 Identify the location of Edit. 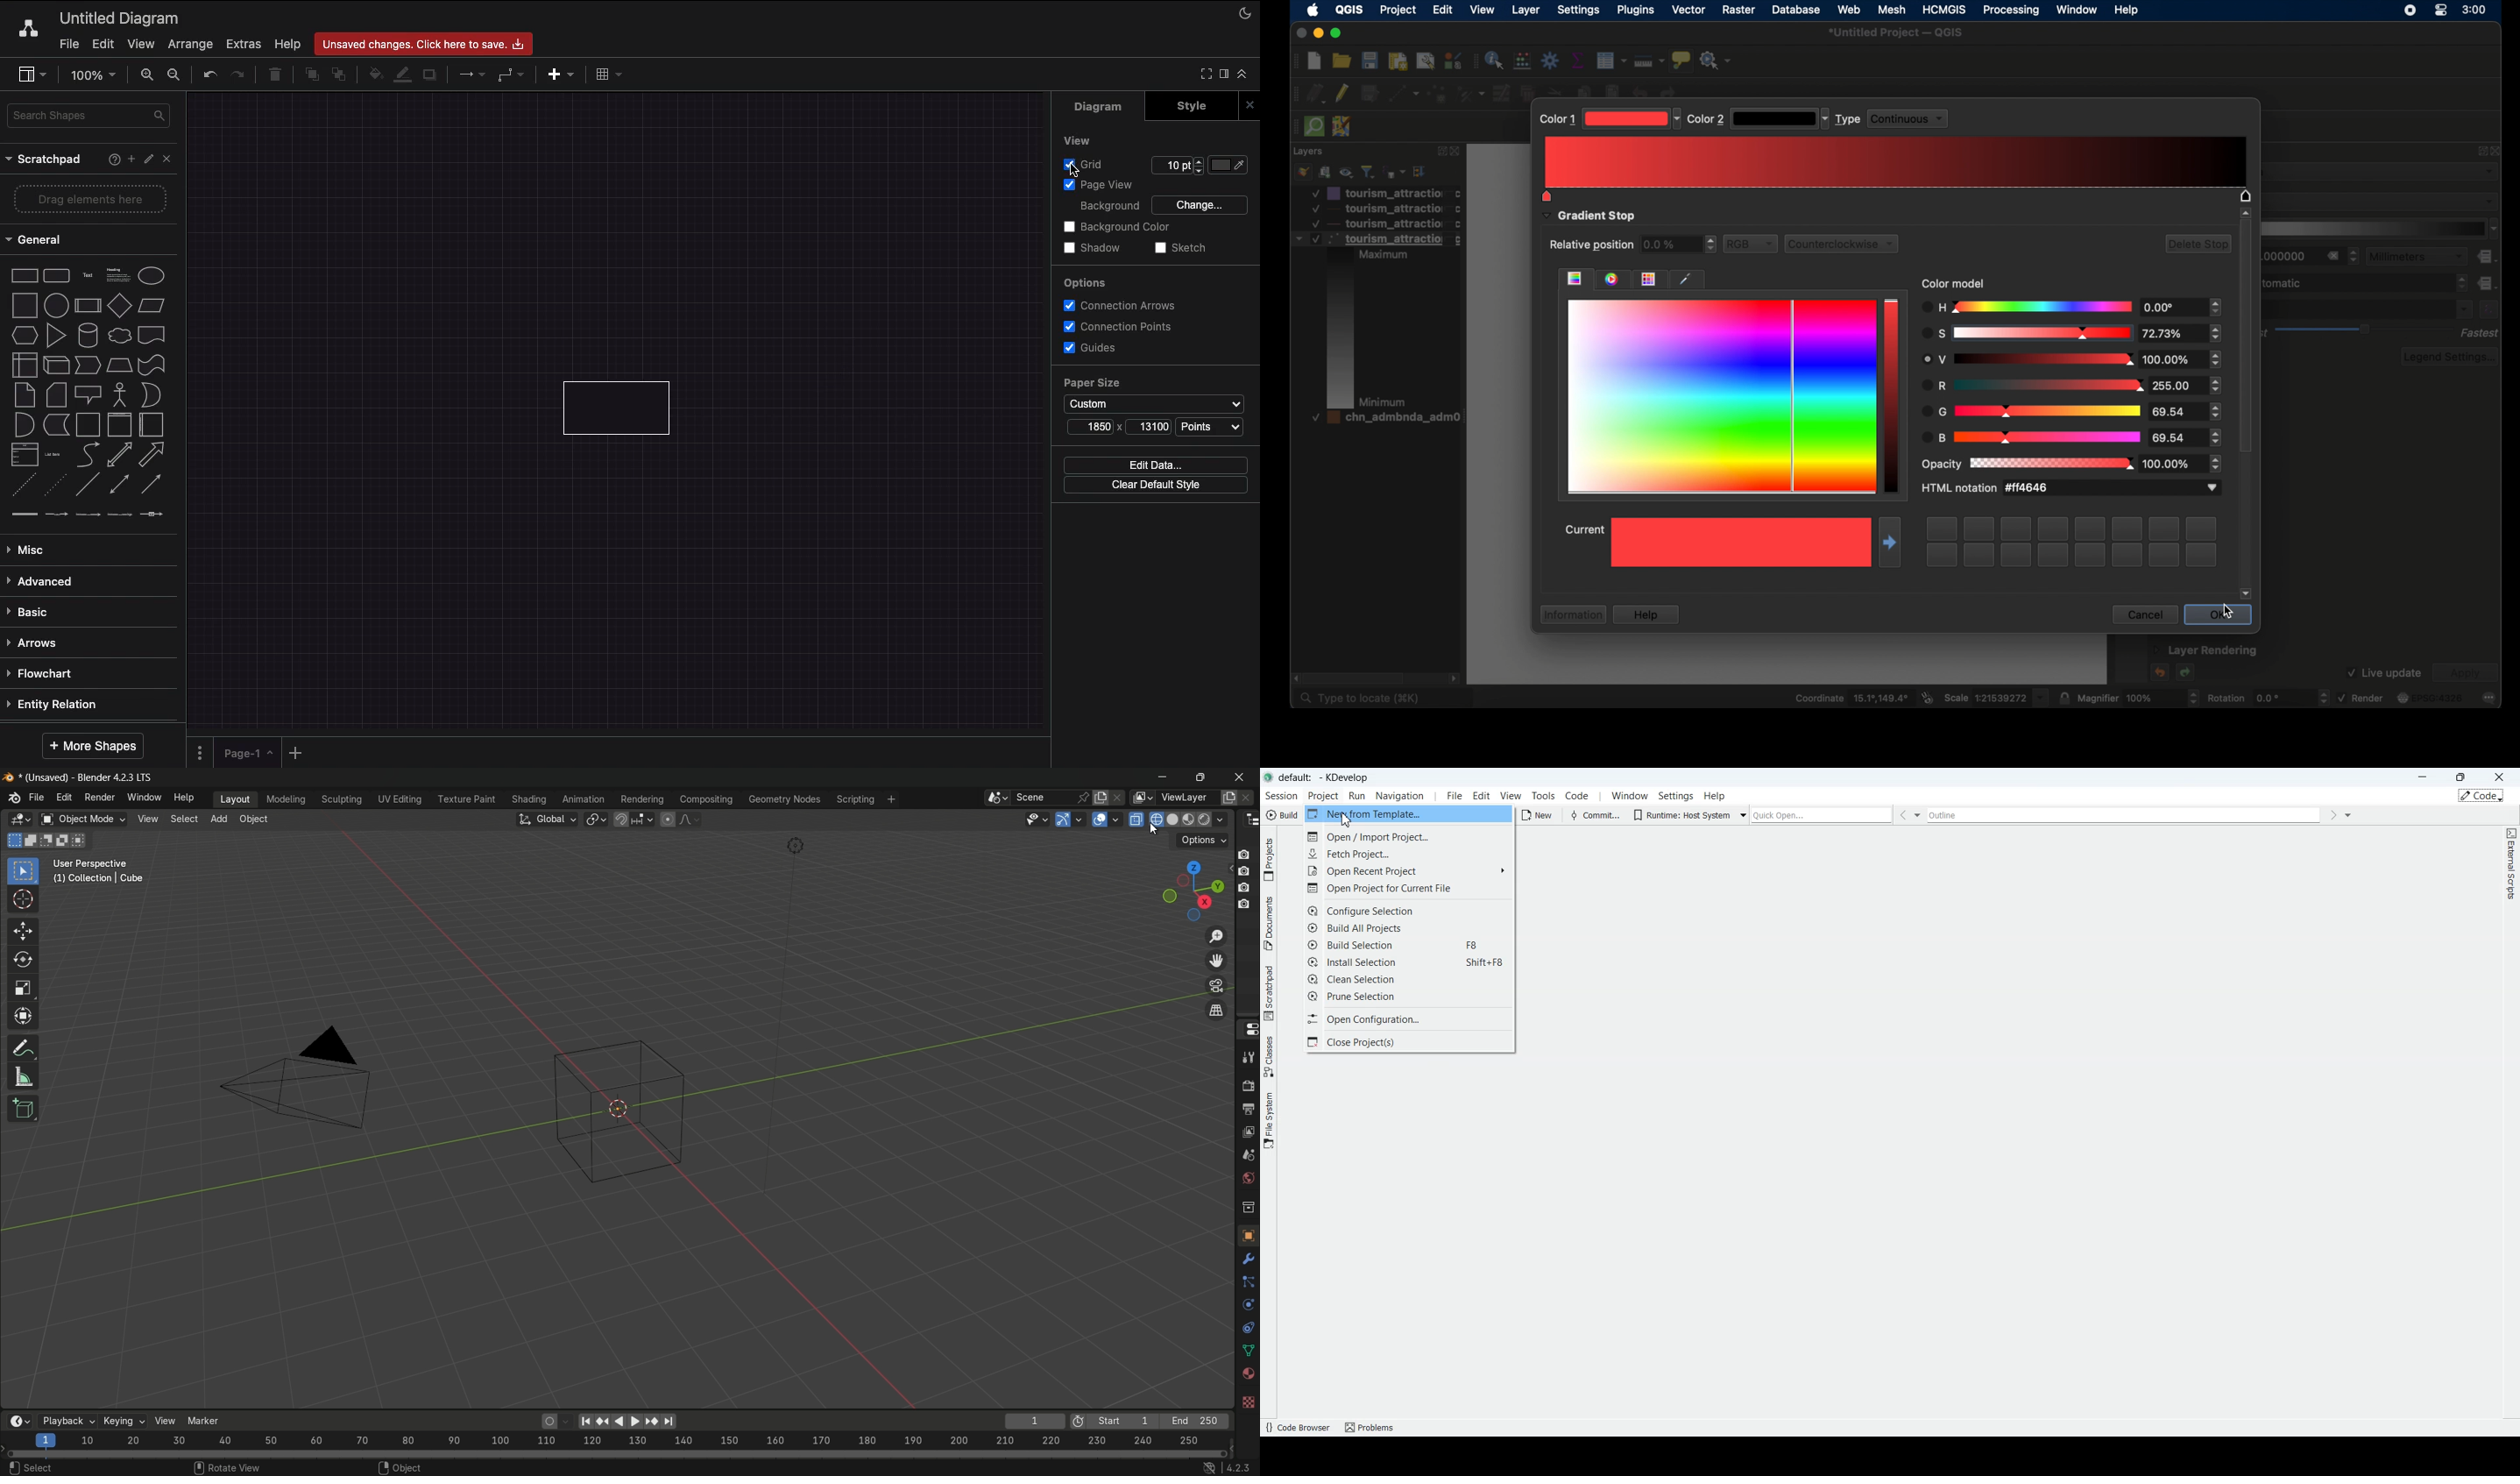
(1482, 795).